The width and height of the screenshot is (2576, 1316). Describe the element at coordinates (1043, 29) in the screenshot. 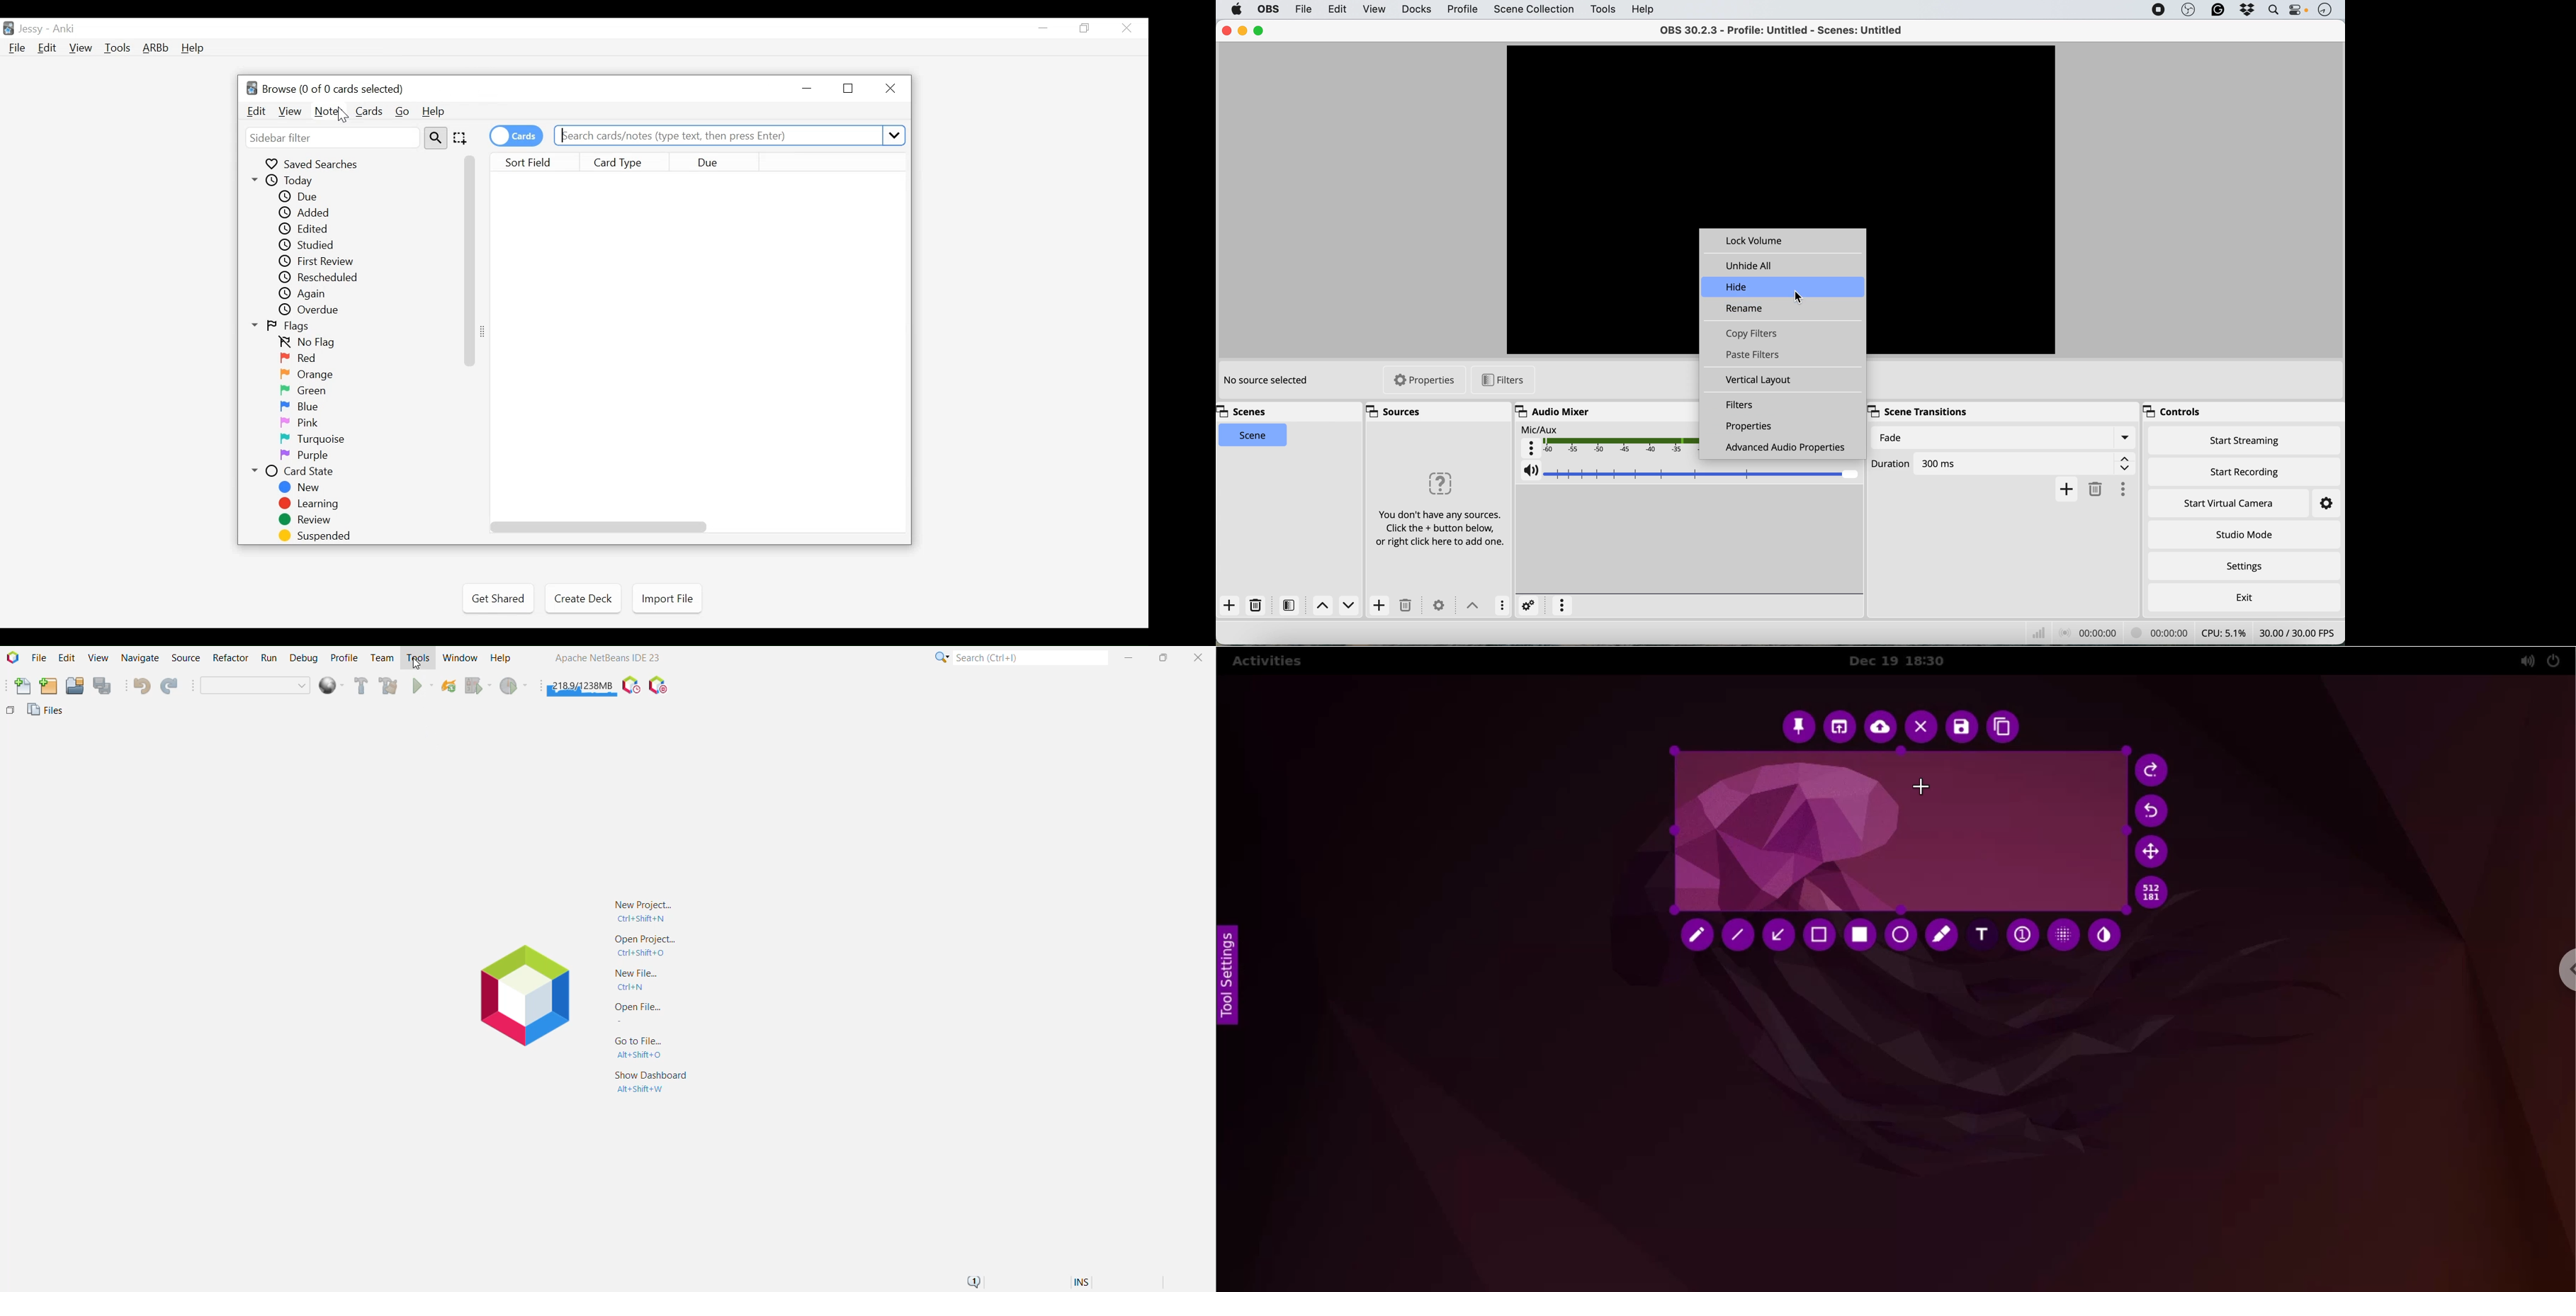

I see `minimize` at that location.